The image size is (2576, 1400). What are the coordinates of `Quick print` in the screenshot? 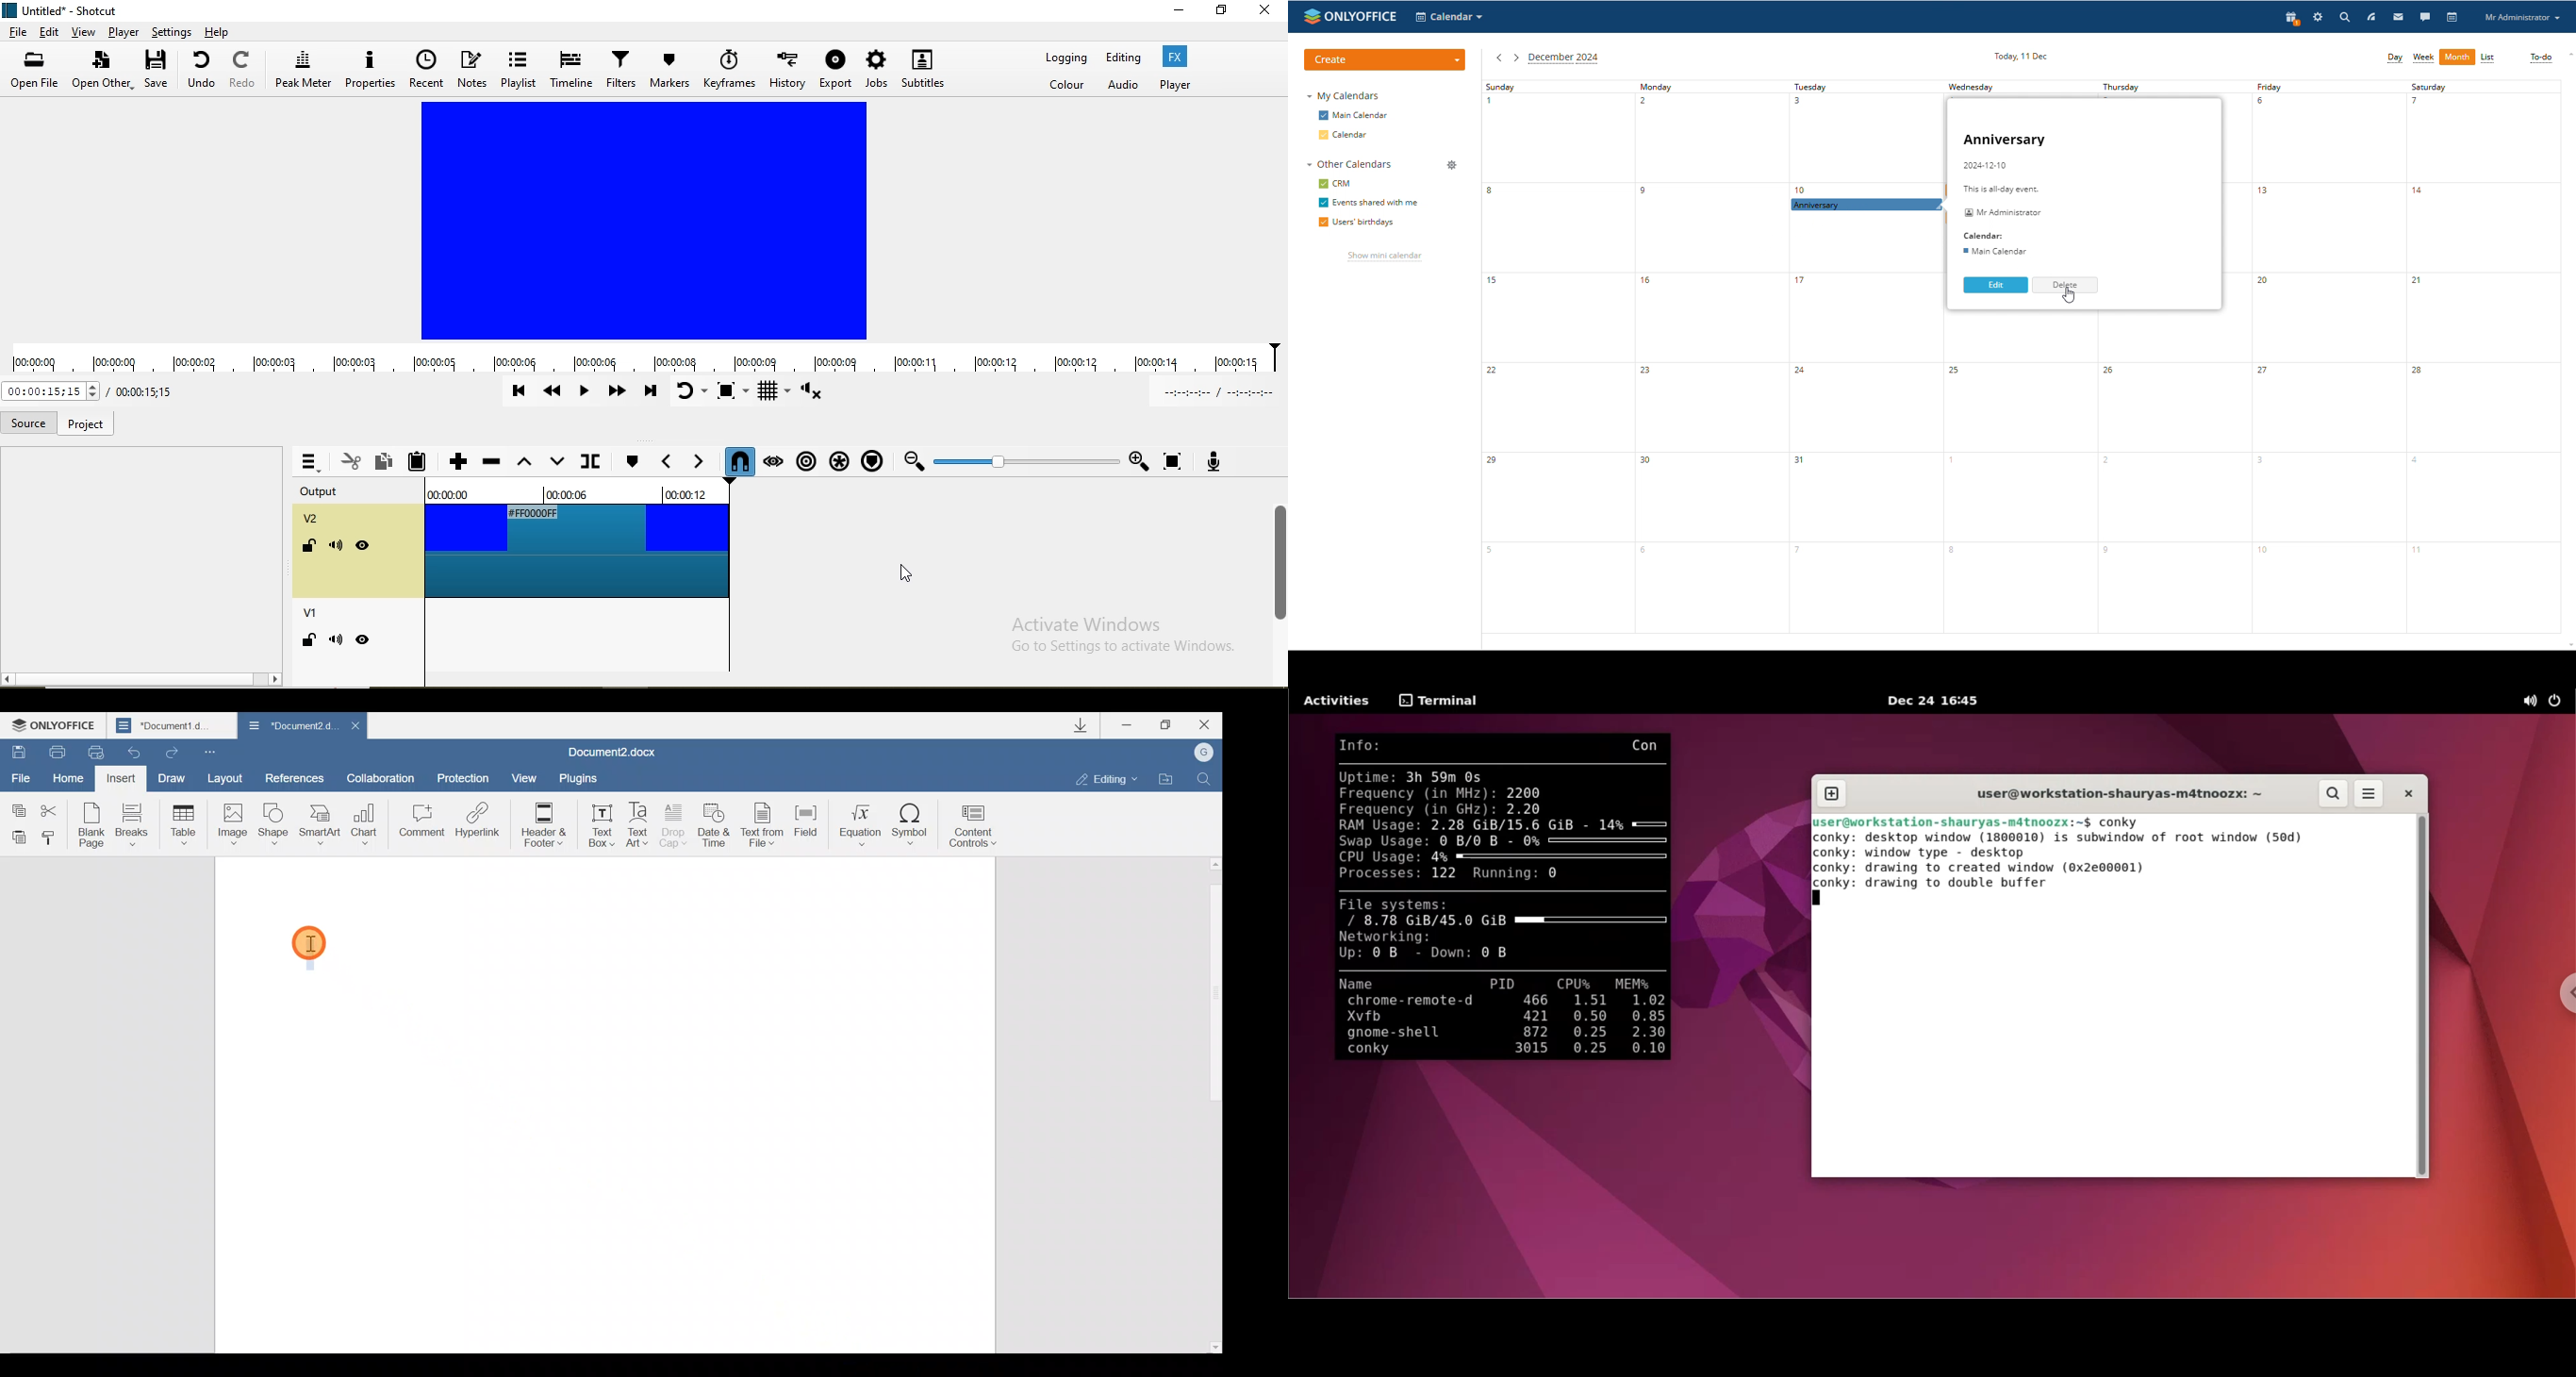 It's located at (91, 751).